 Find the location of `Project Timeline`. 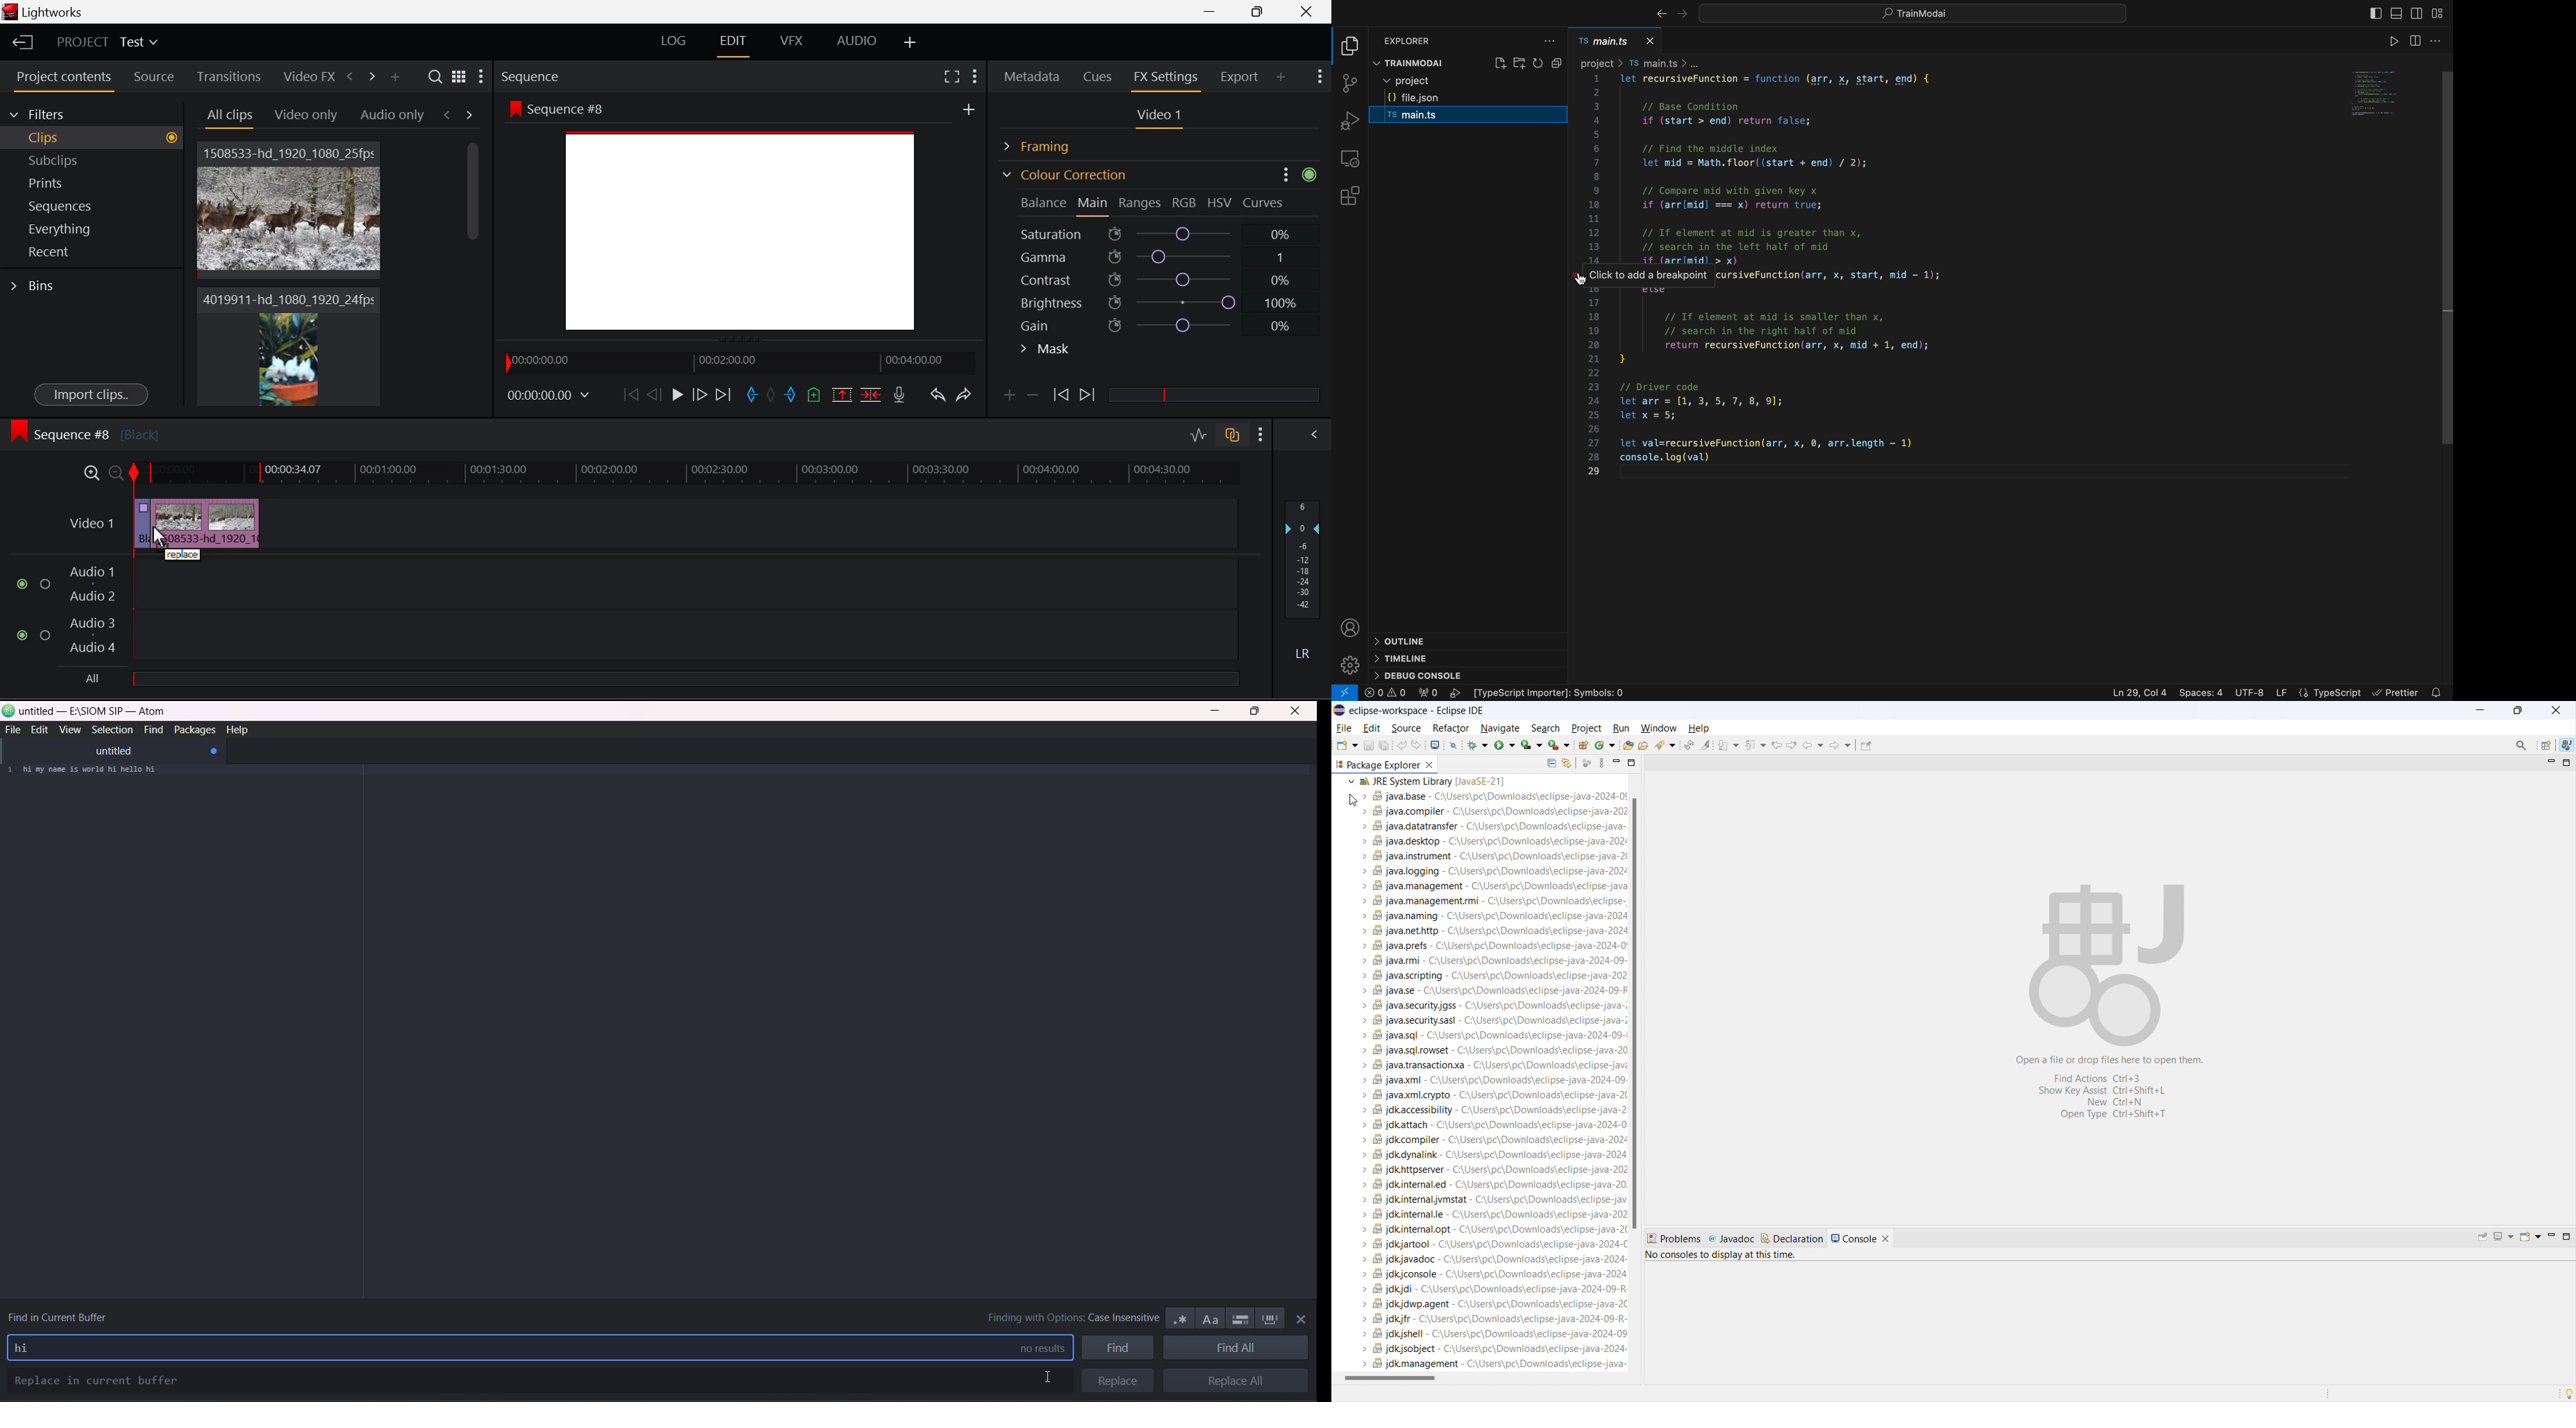

Project Timeline is located at coordinates (686, 474).